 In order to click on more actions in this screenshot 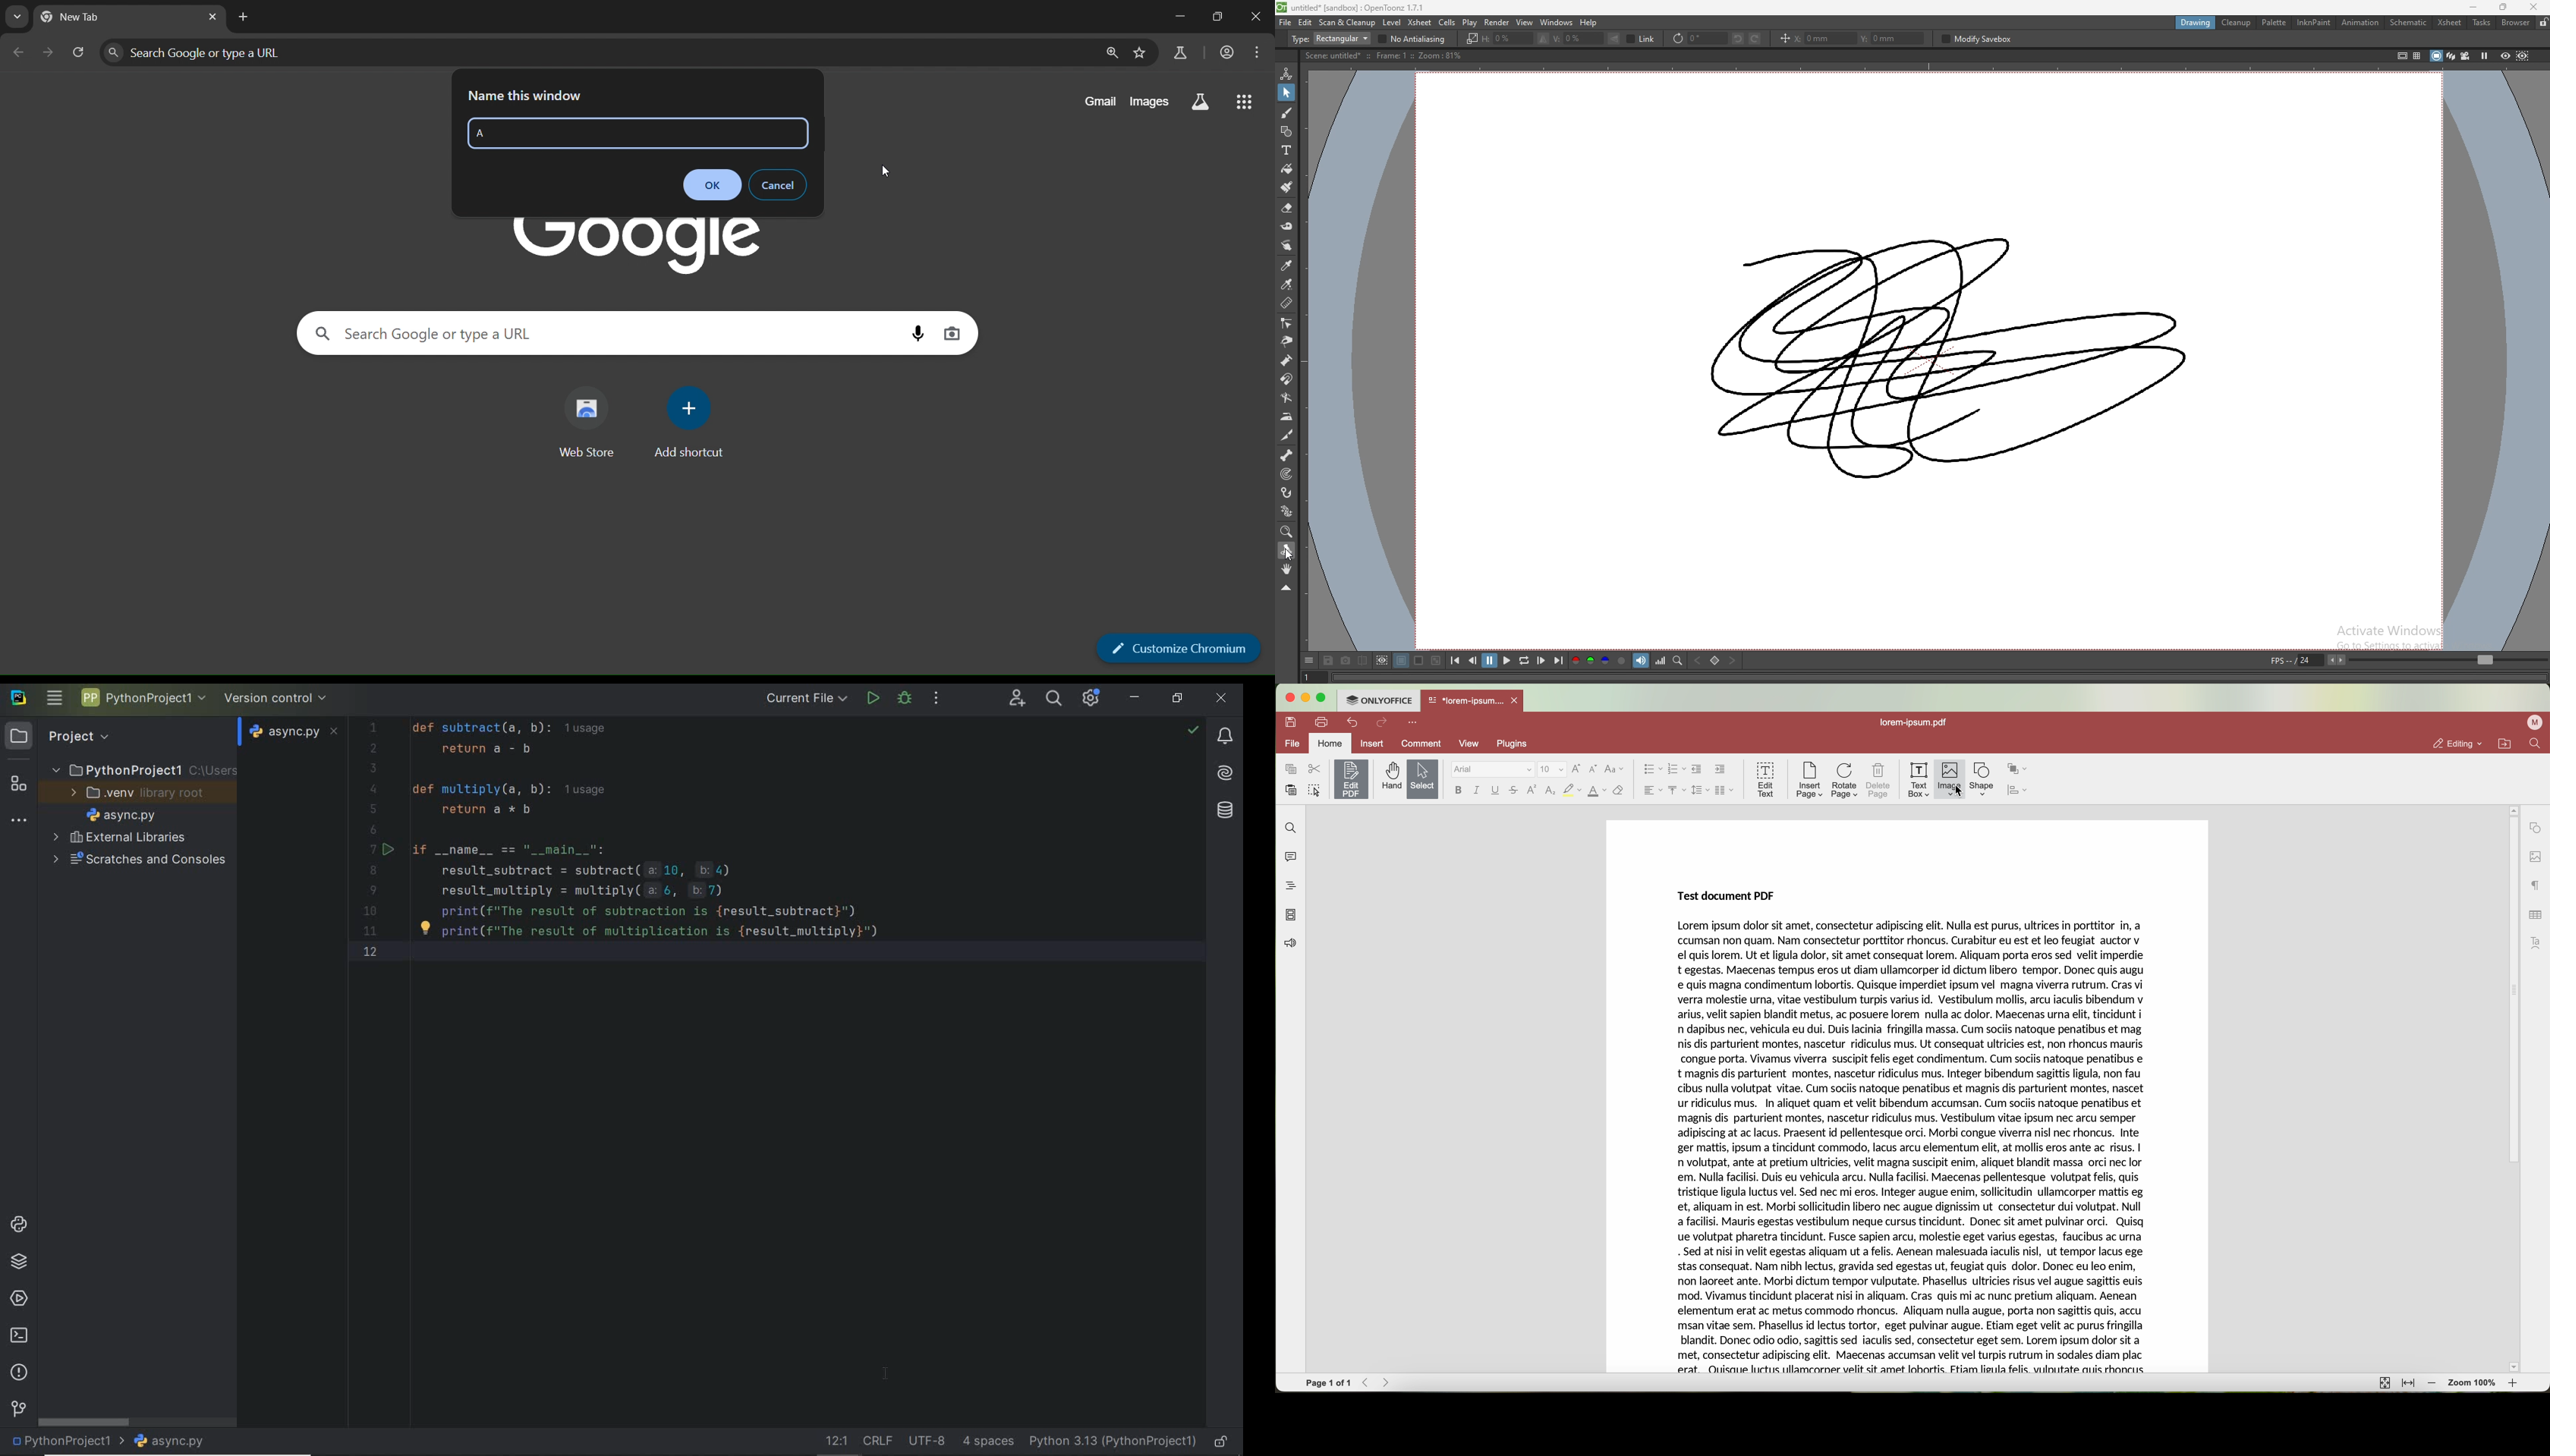, I will do `click(937, 700)`.